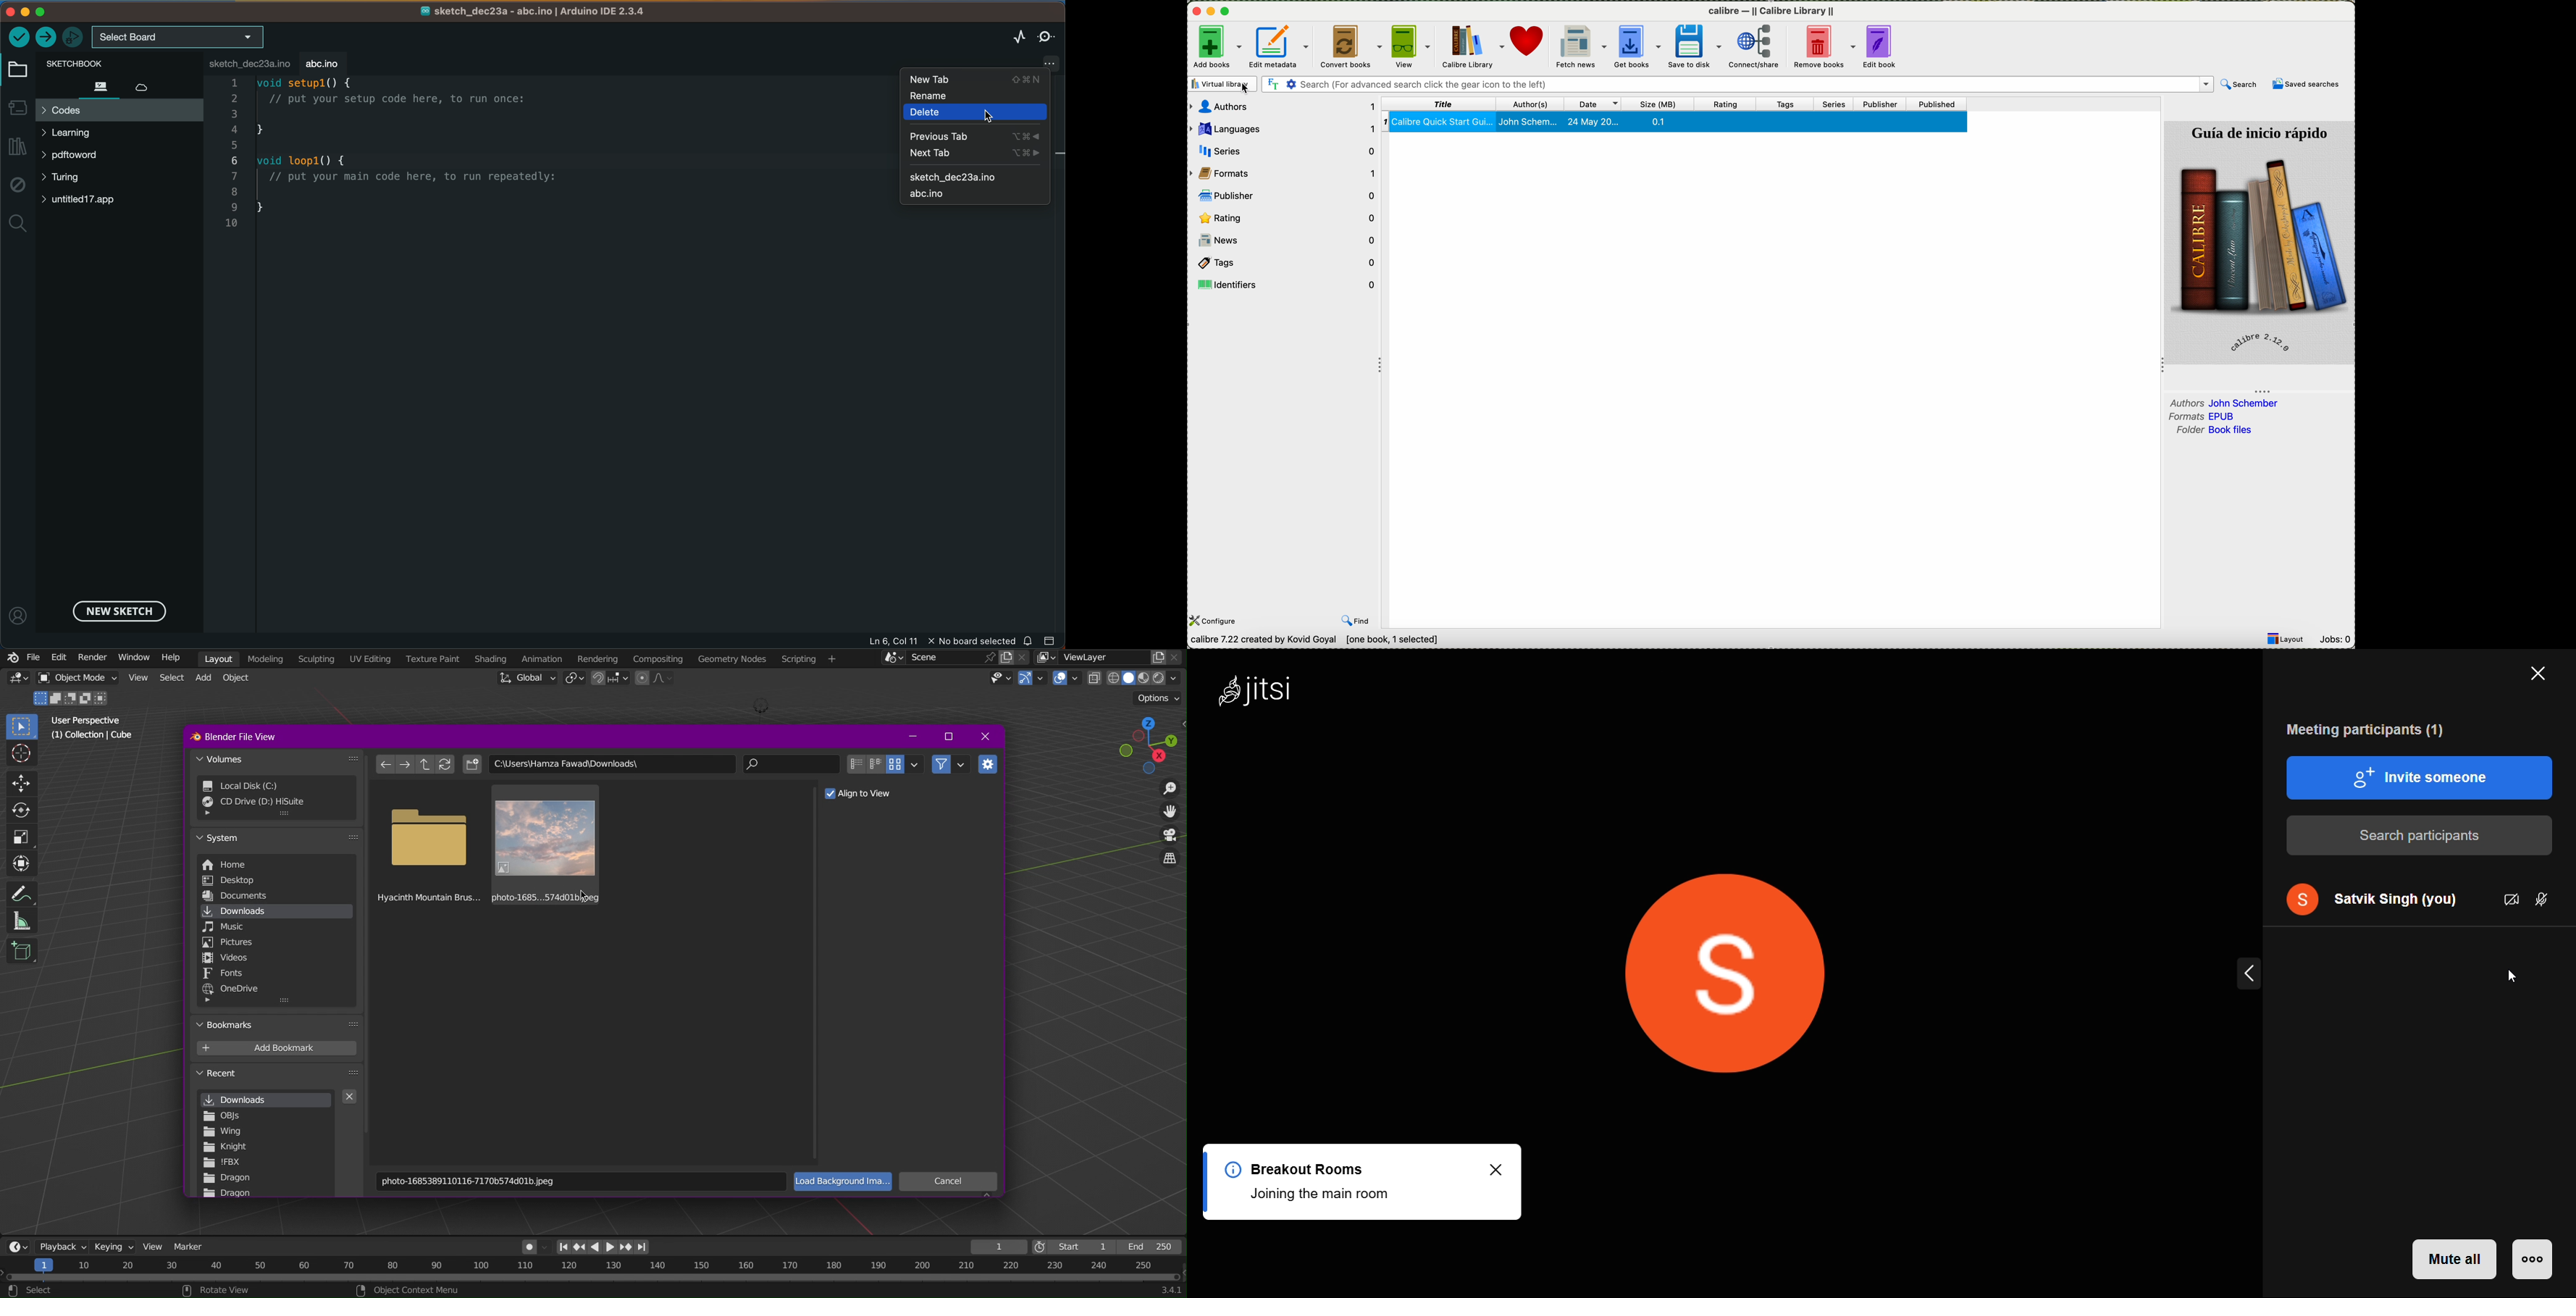  Describe the element at coordinates (1215, 620) in the screenshot. I see `configure` at that location.